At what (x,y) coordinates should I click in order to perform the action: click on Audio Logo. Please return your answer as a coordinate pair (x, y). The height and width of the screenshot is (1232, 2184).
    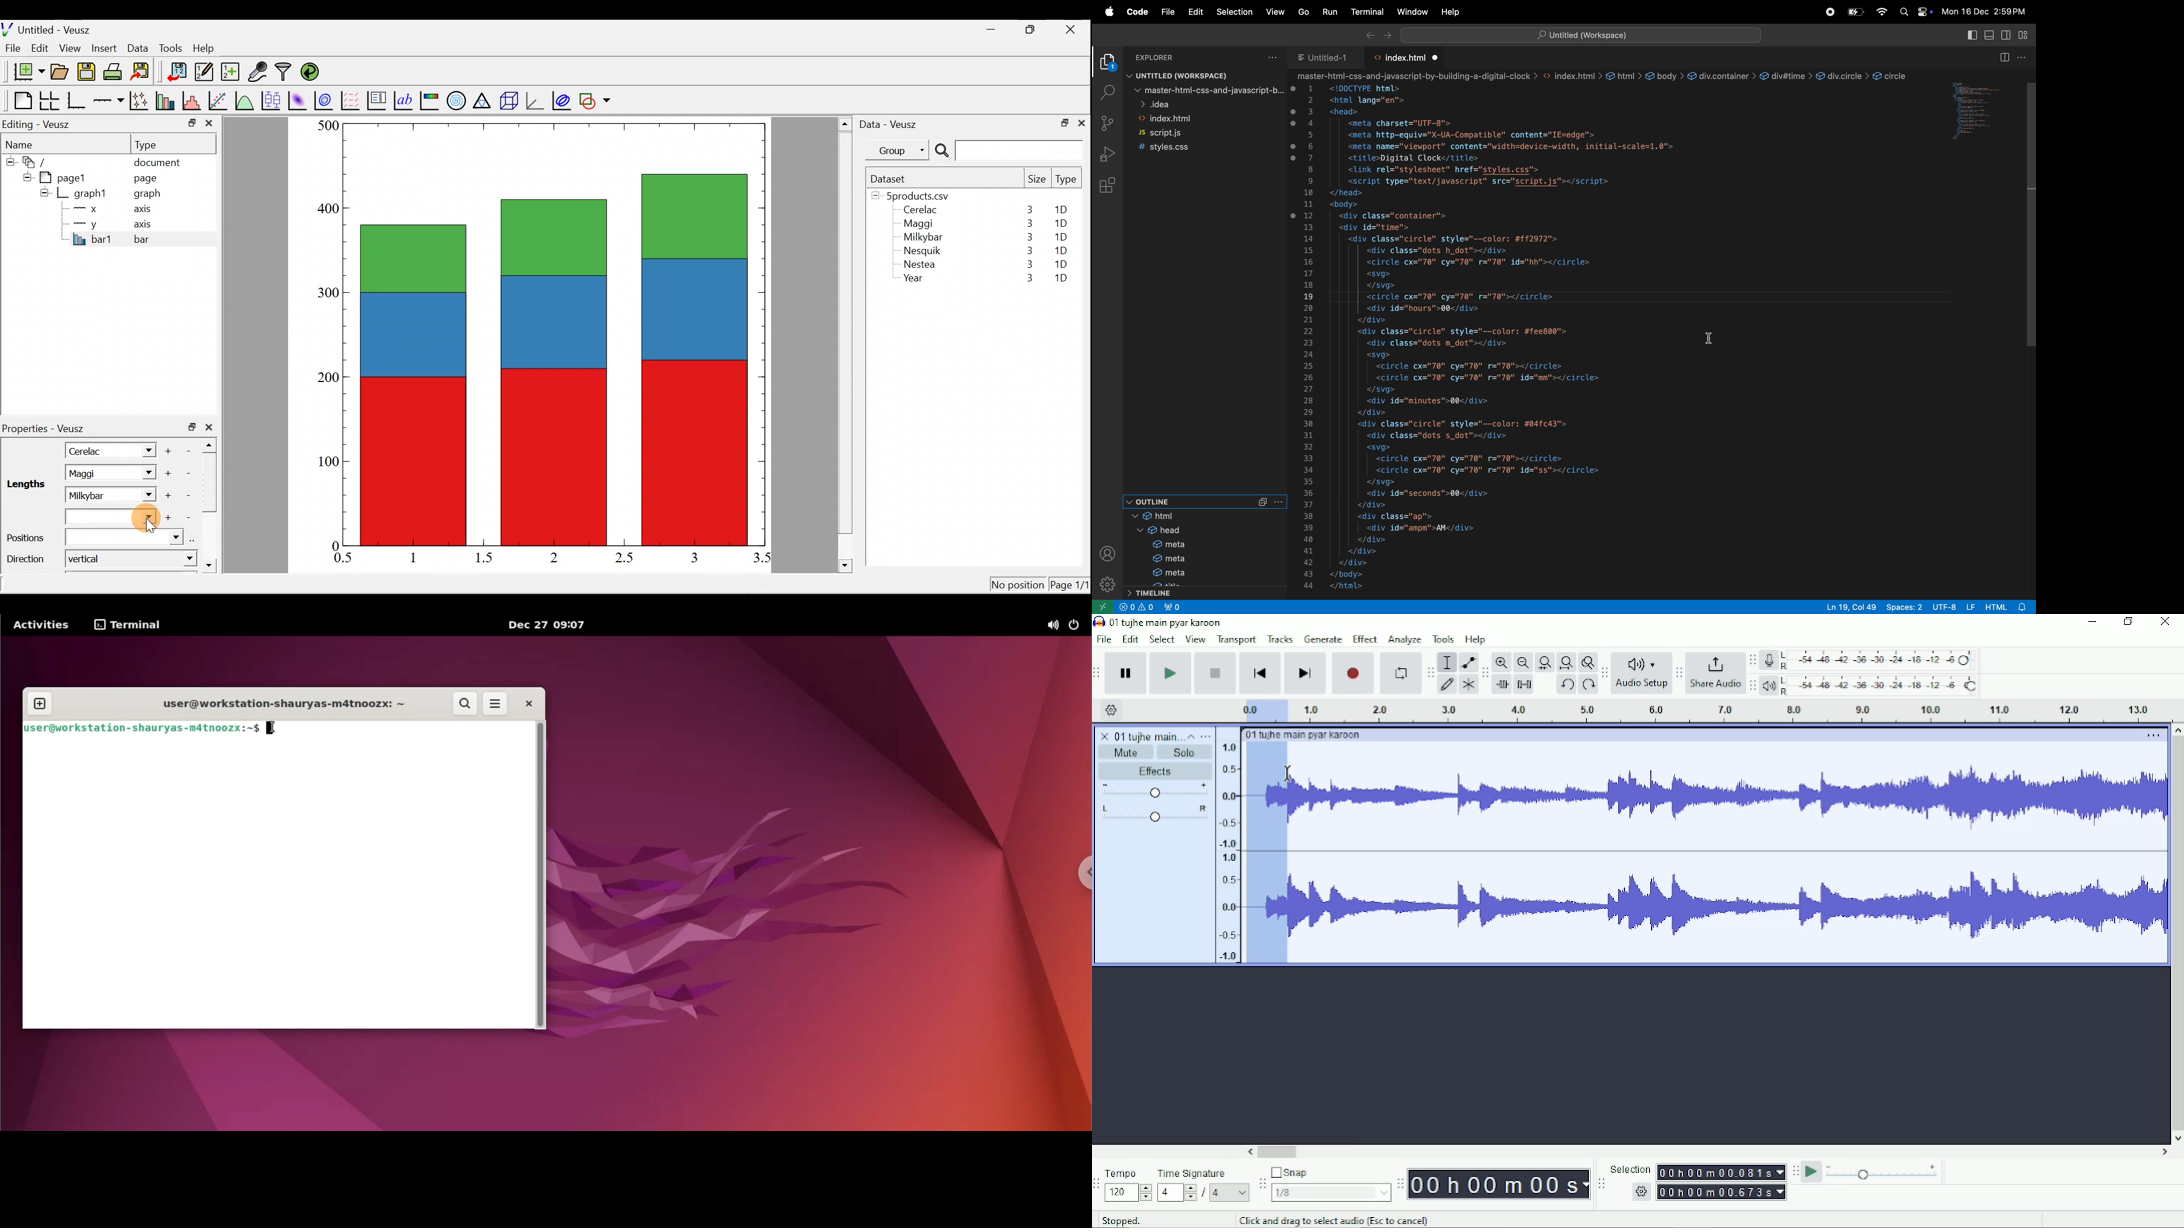
    Looking at the image, I should click on (1642, 660).